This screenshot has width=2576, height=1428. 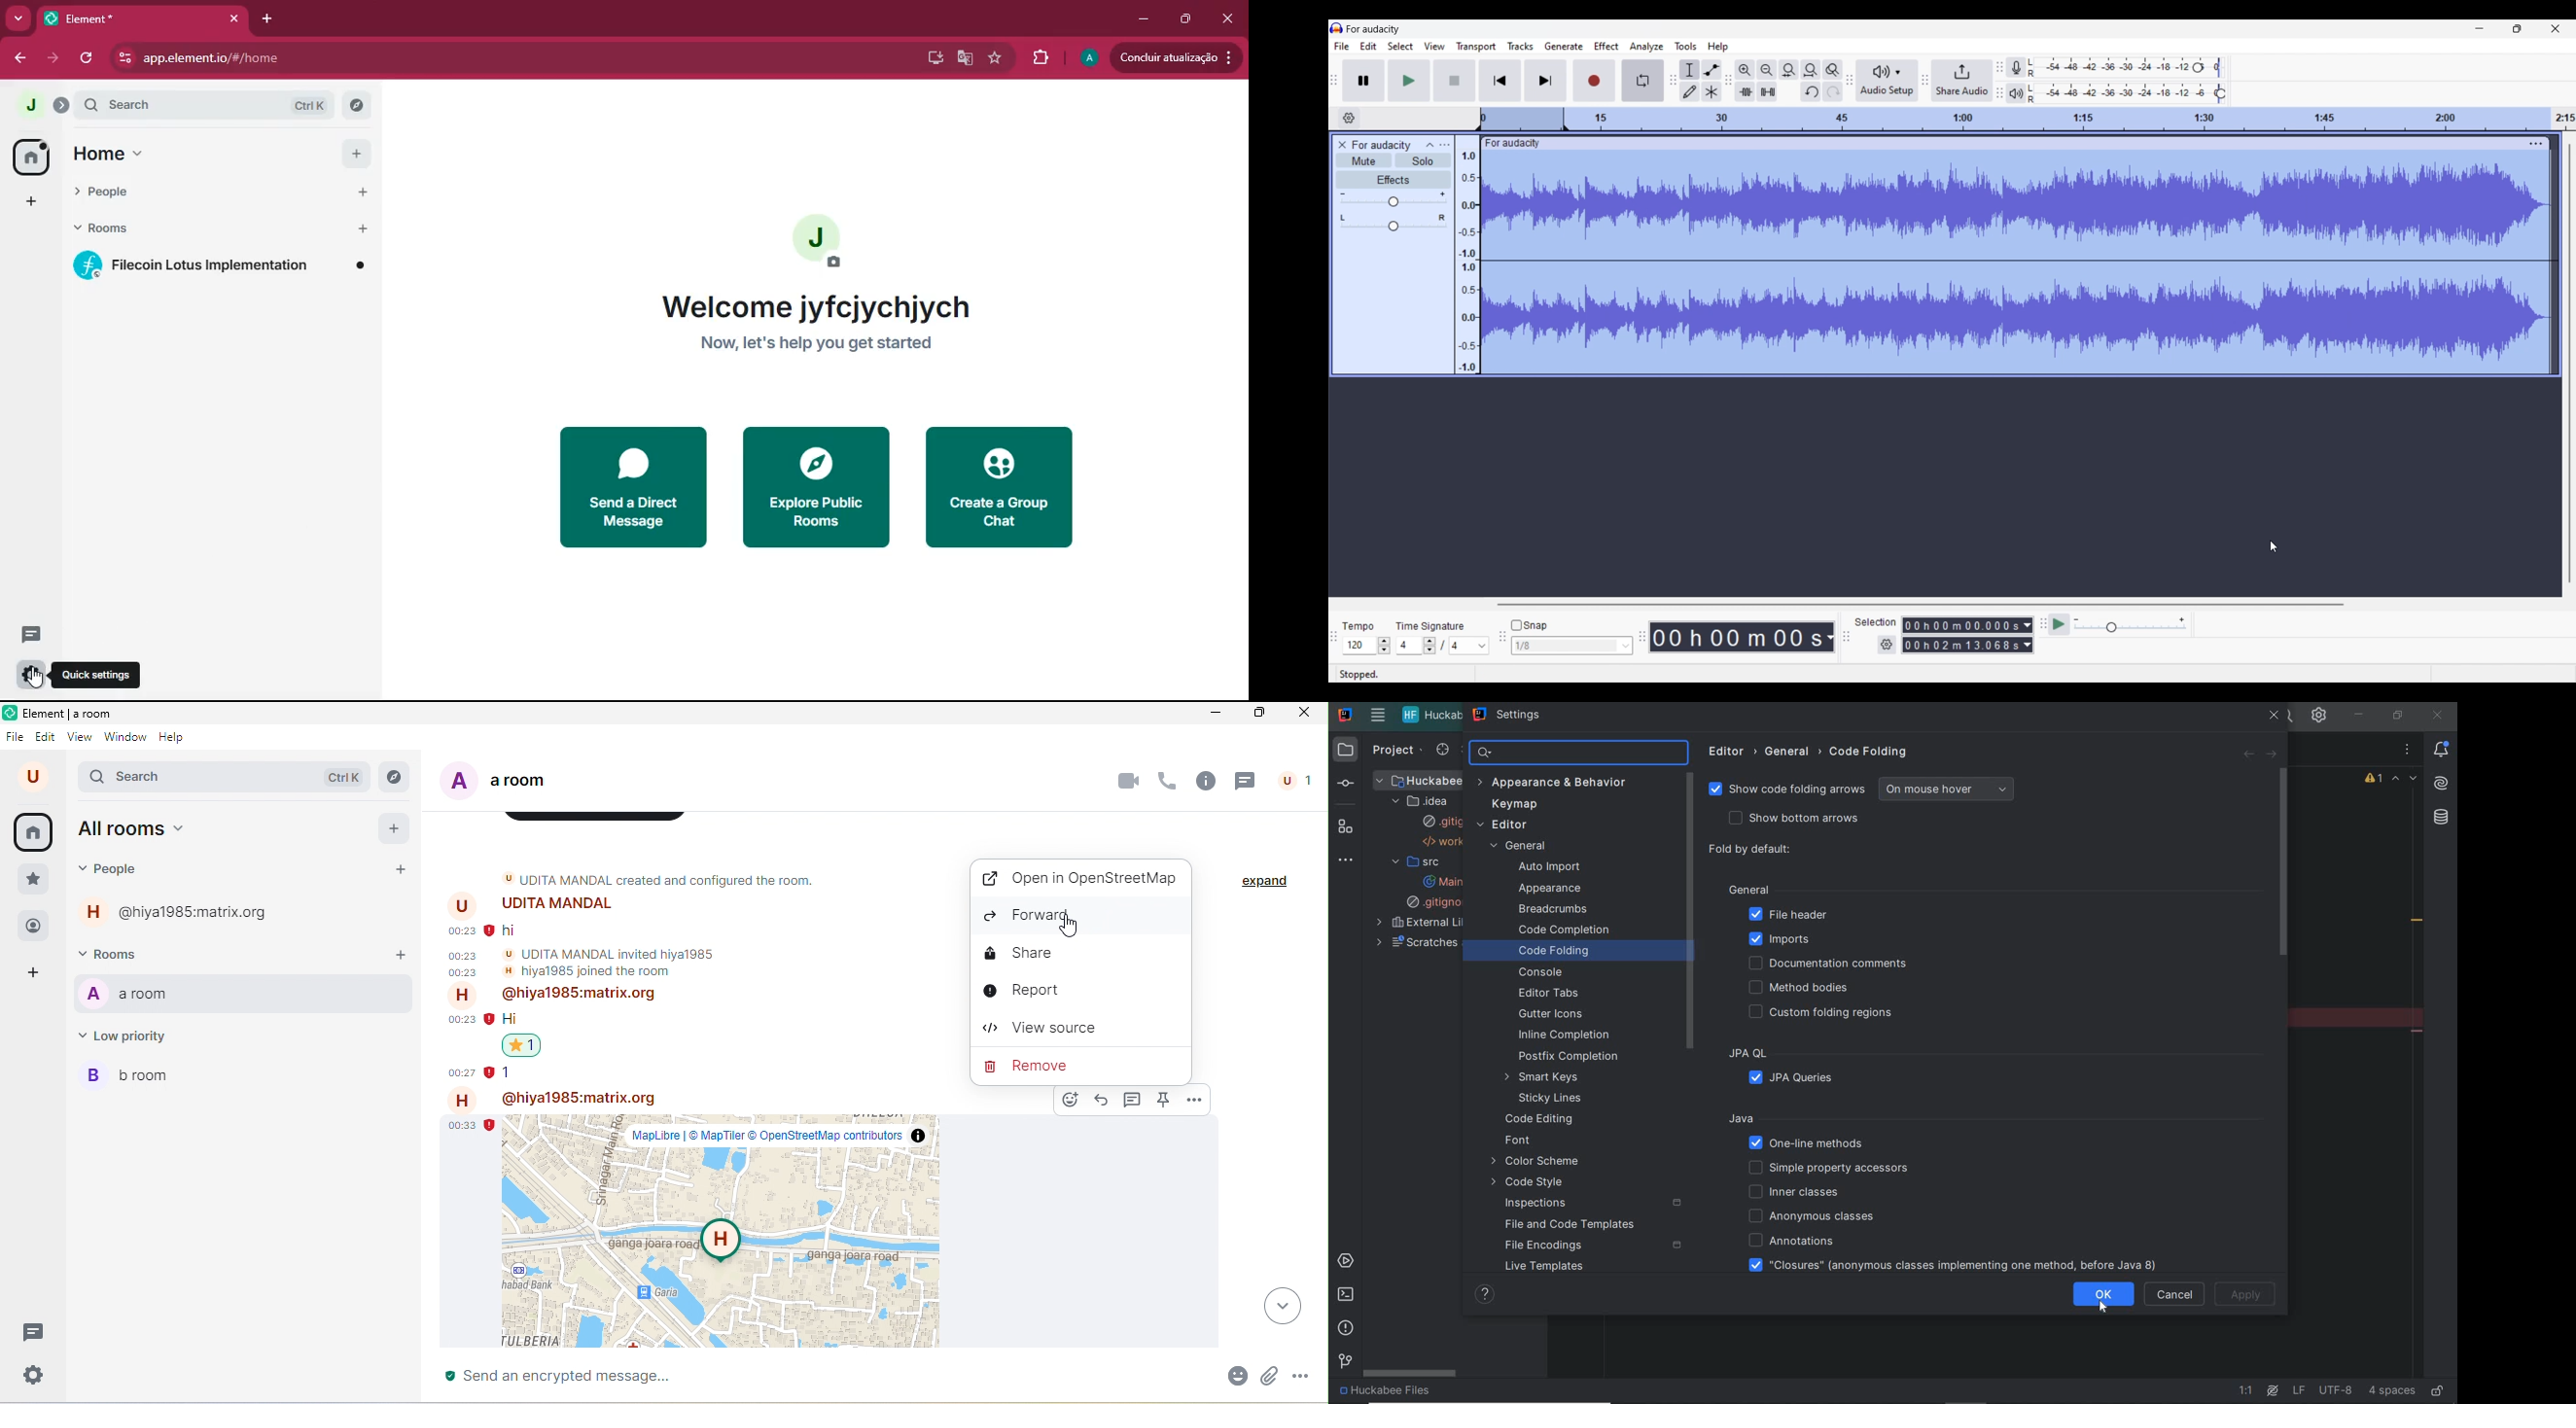 What do you see at coordinates (1396, 752) in the screenshot?
I see `project` at bounding box center [1396, 752].